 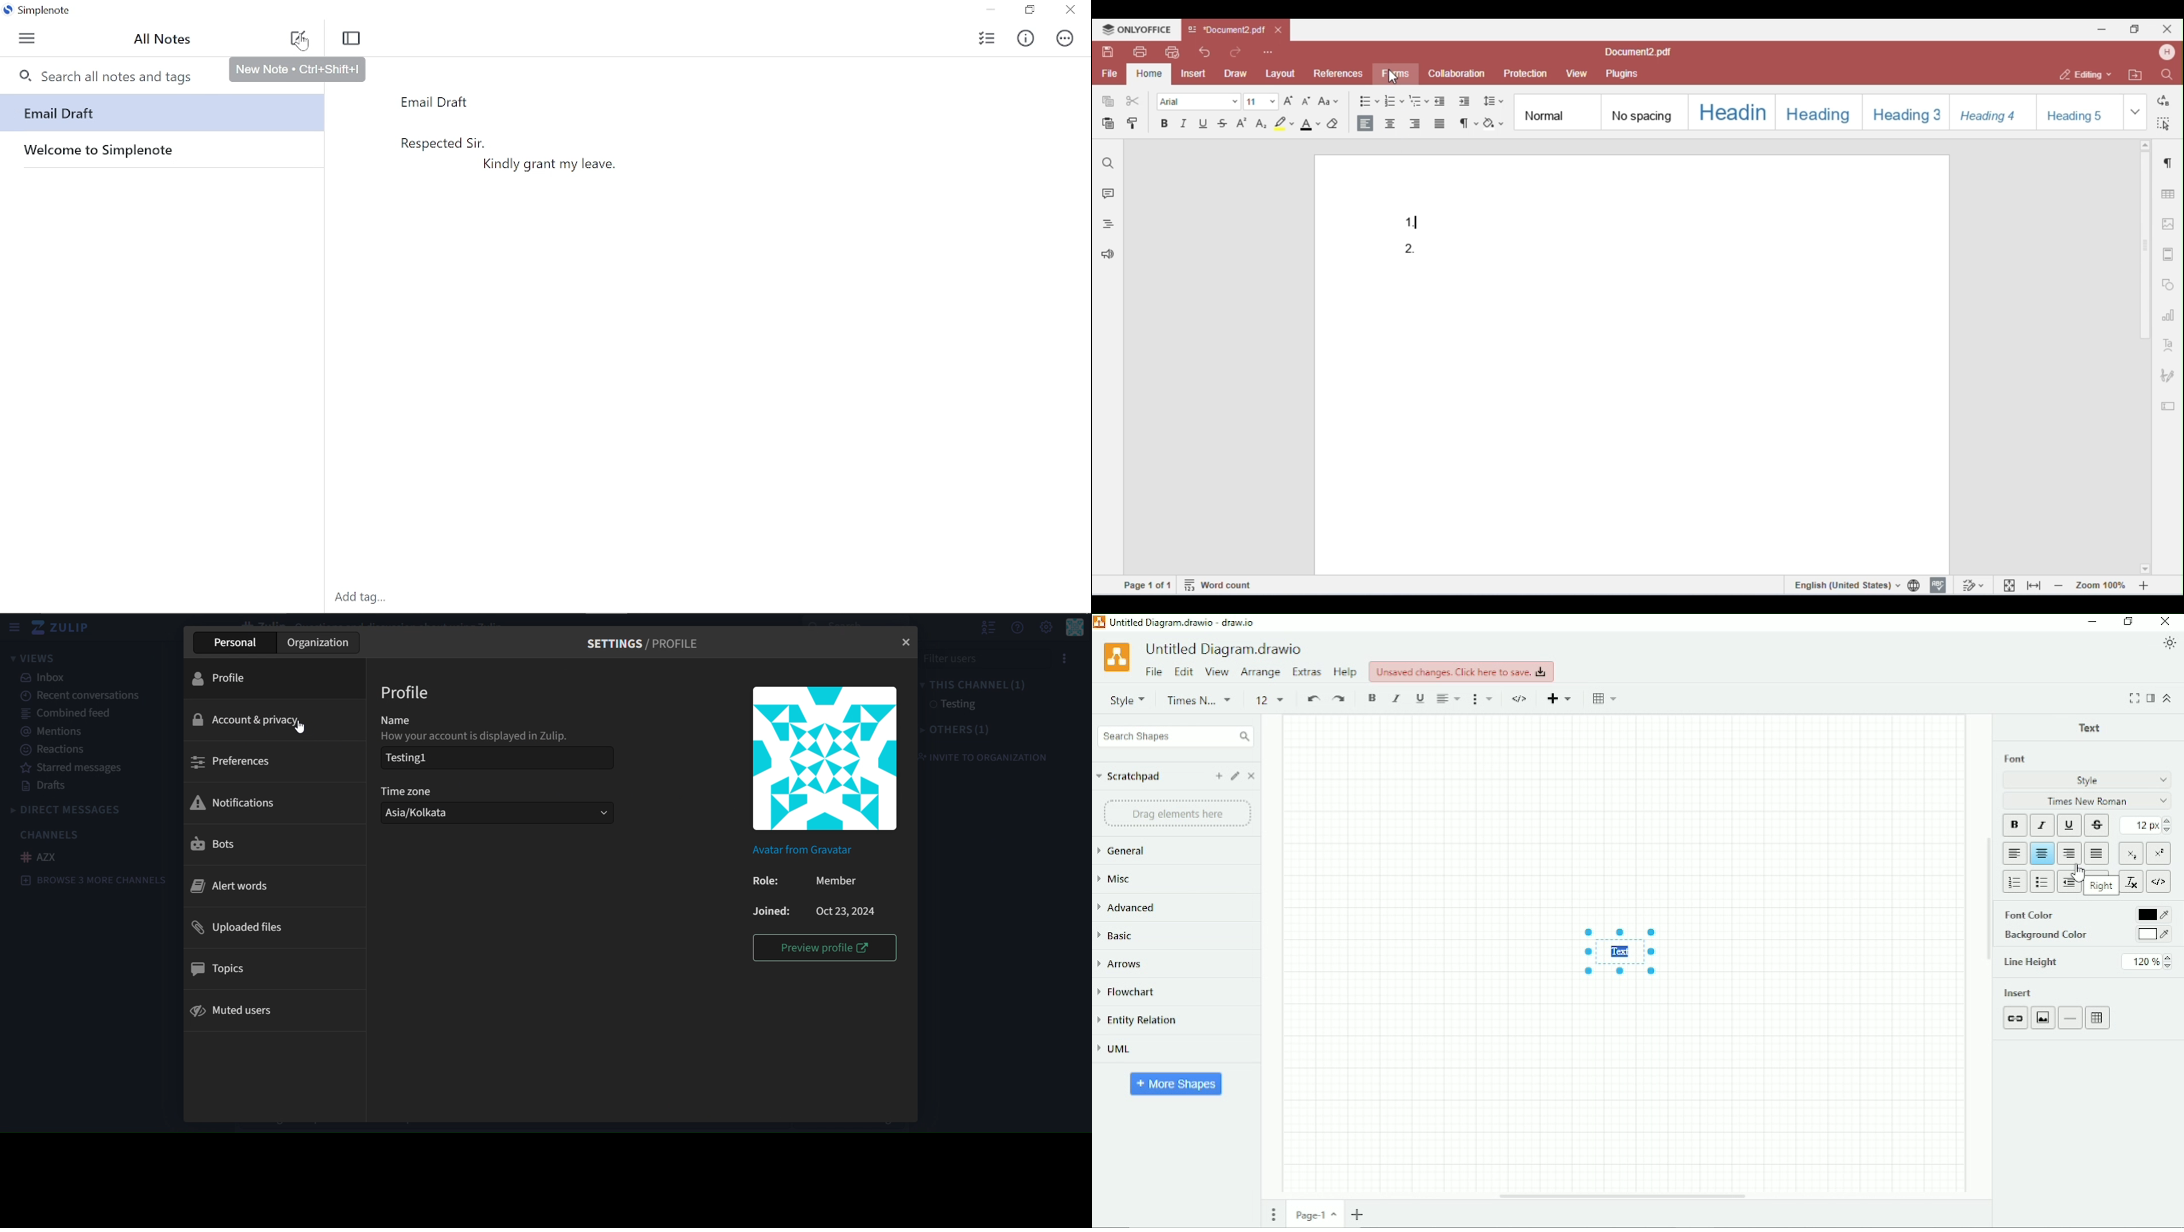 What do you see at coordinates (2080, 874) in the screenshot?
I see `Cursor Position` at bounding box center [2080, 874].